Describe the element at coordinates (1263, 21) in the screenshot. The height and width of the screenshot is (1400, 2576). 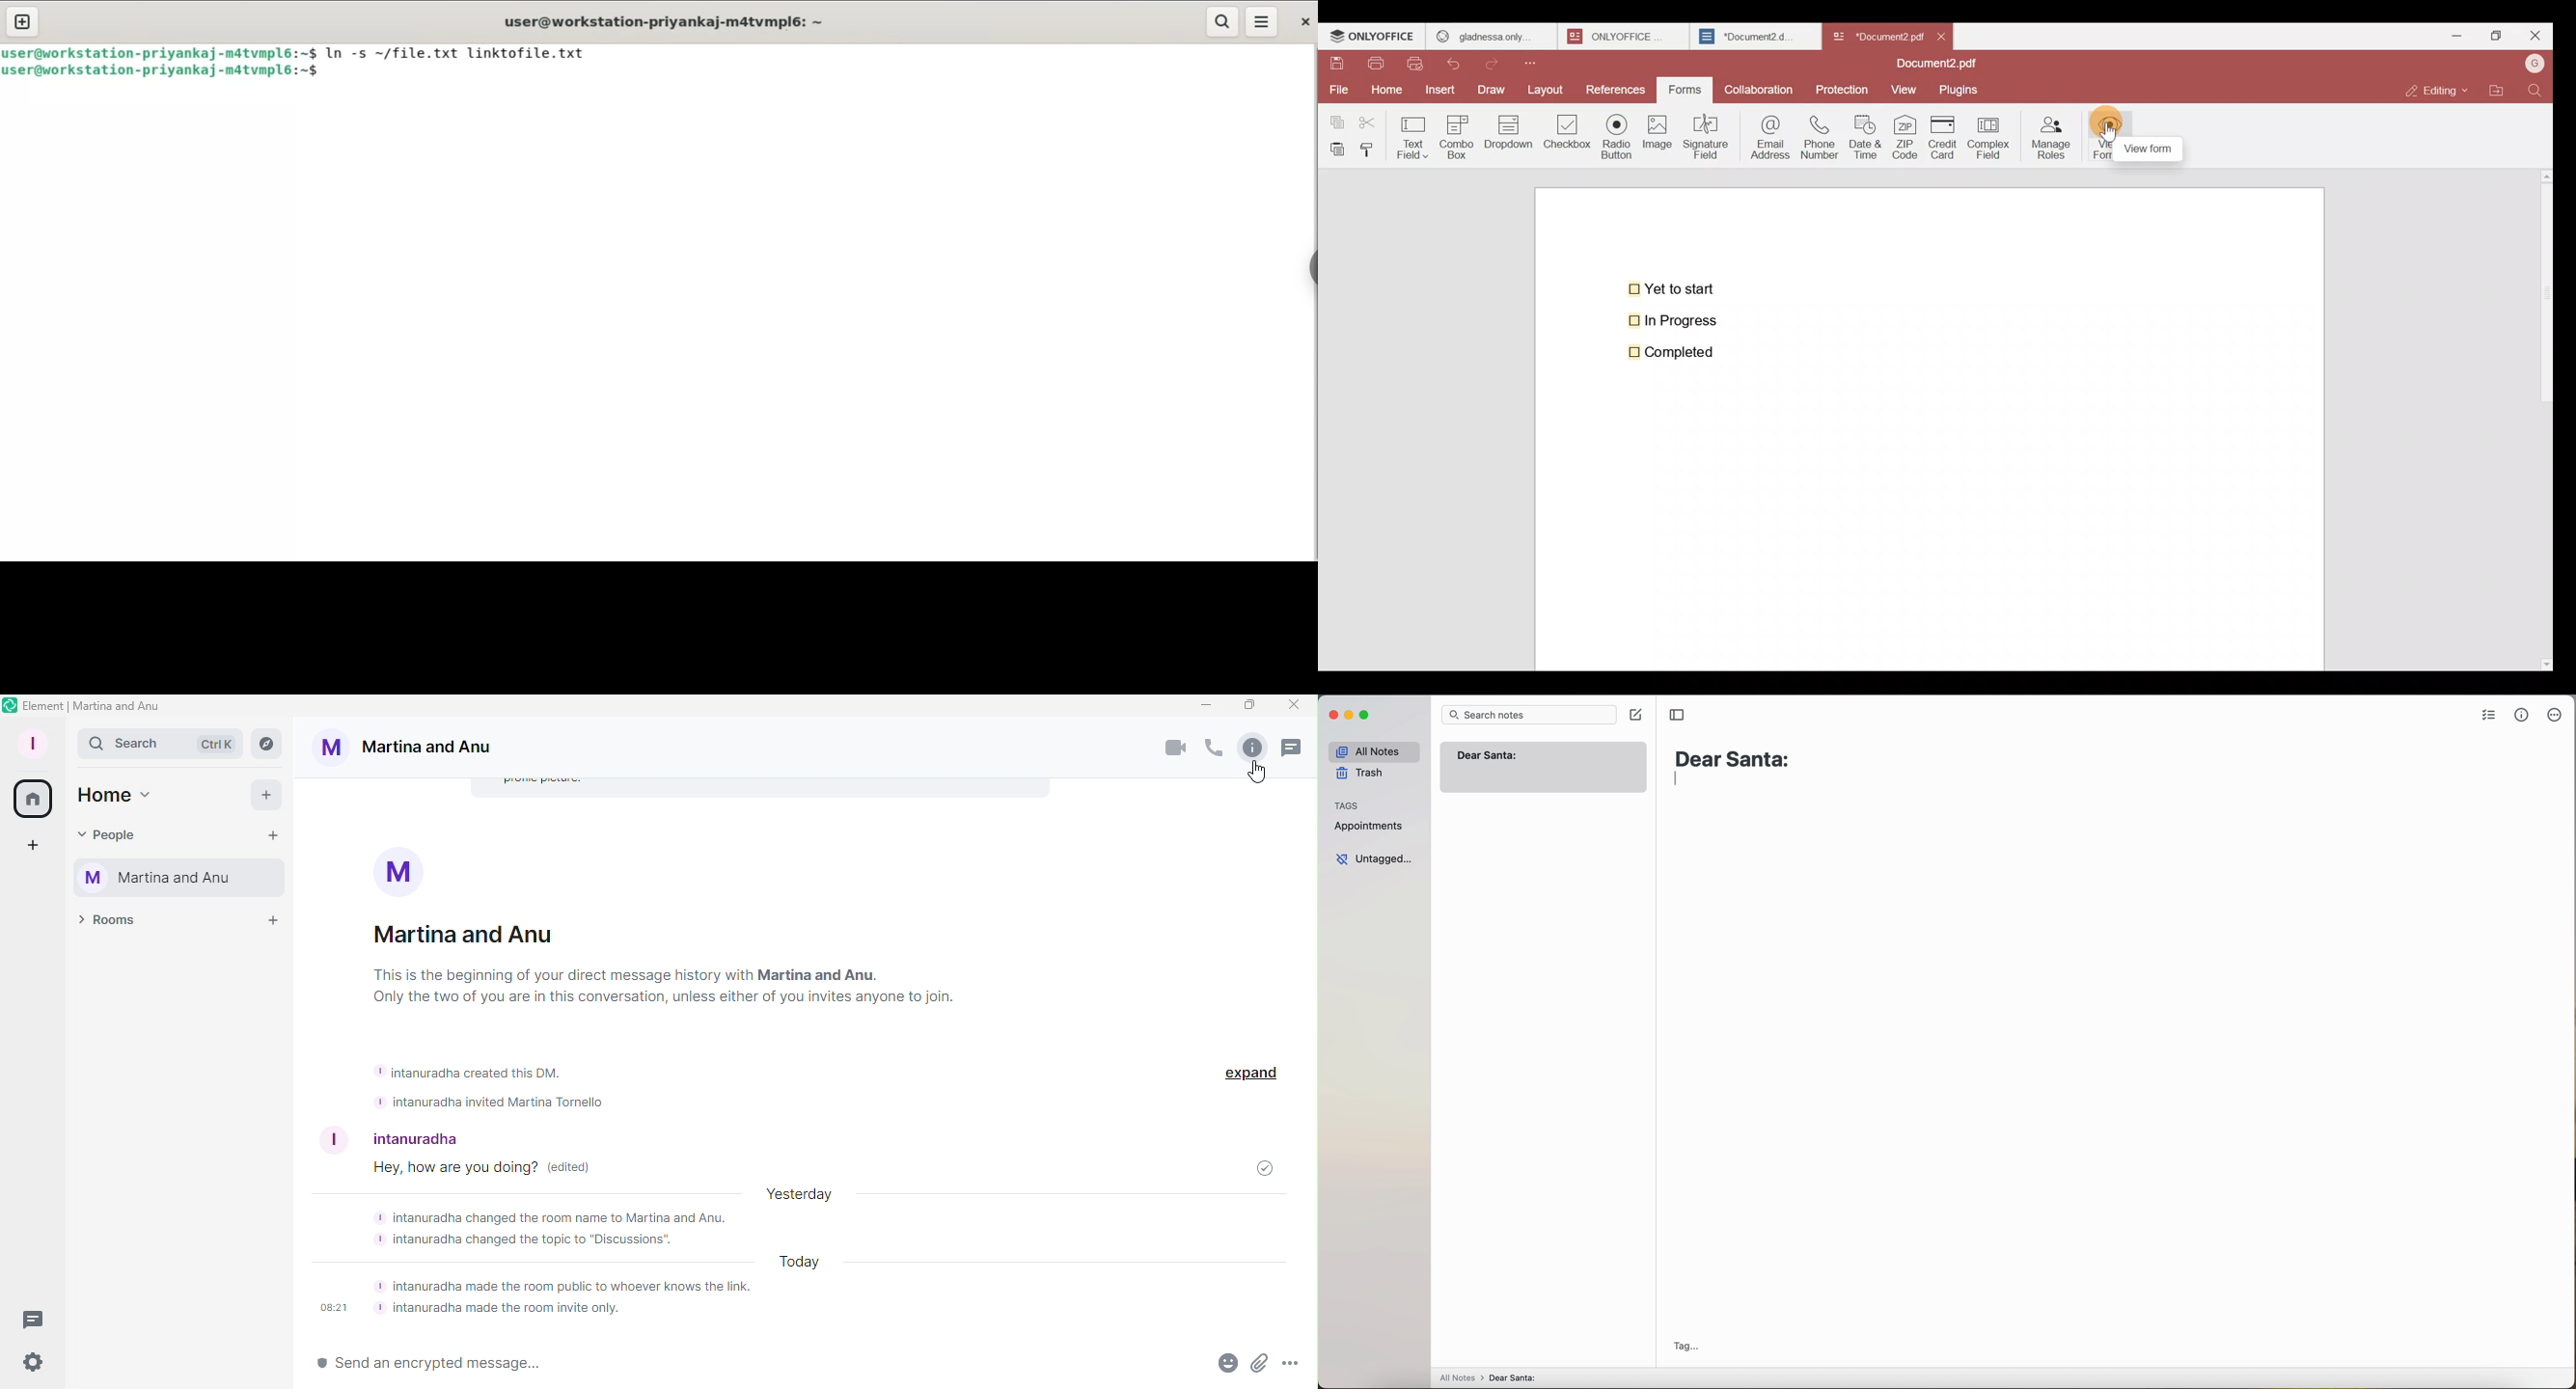
I see `menu` at that location.